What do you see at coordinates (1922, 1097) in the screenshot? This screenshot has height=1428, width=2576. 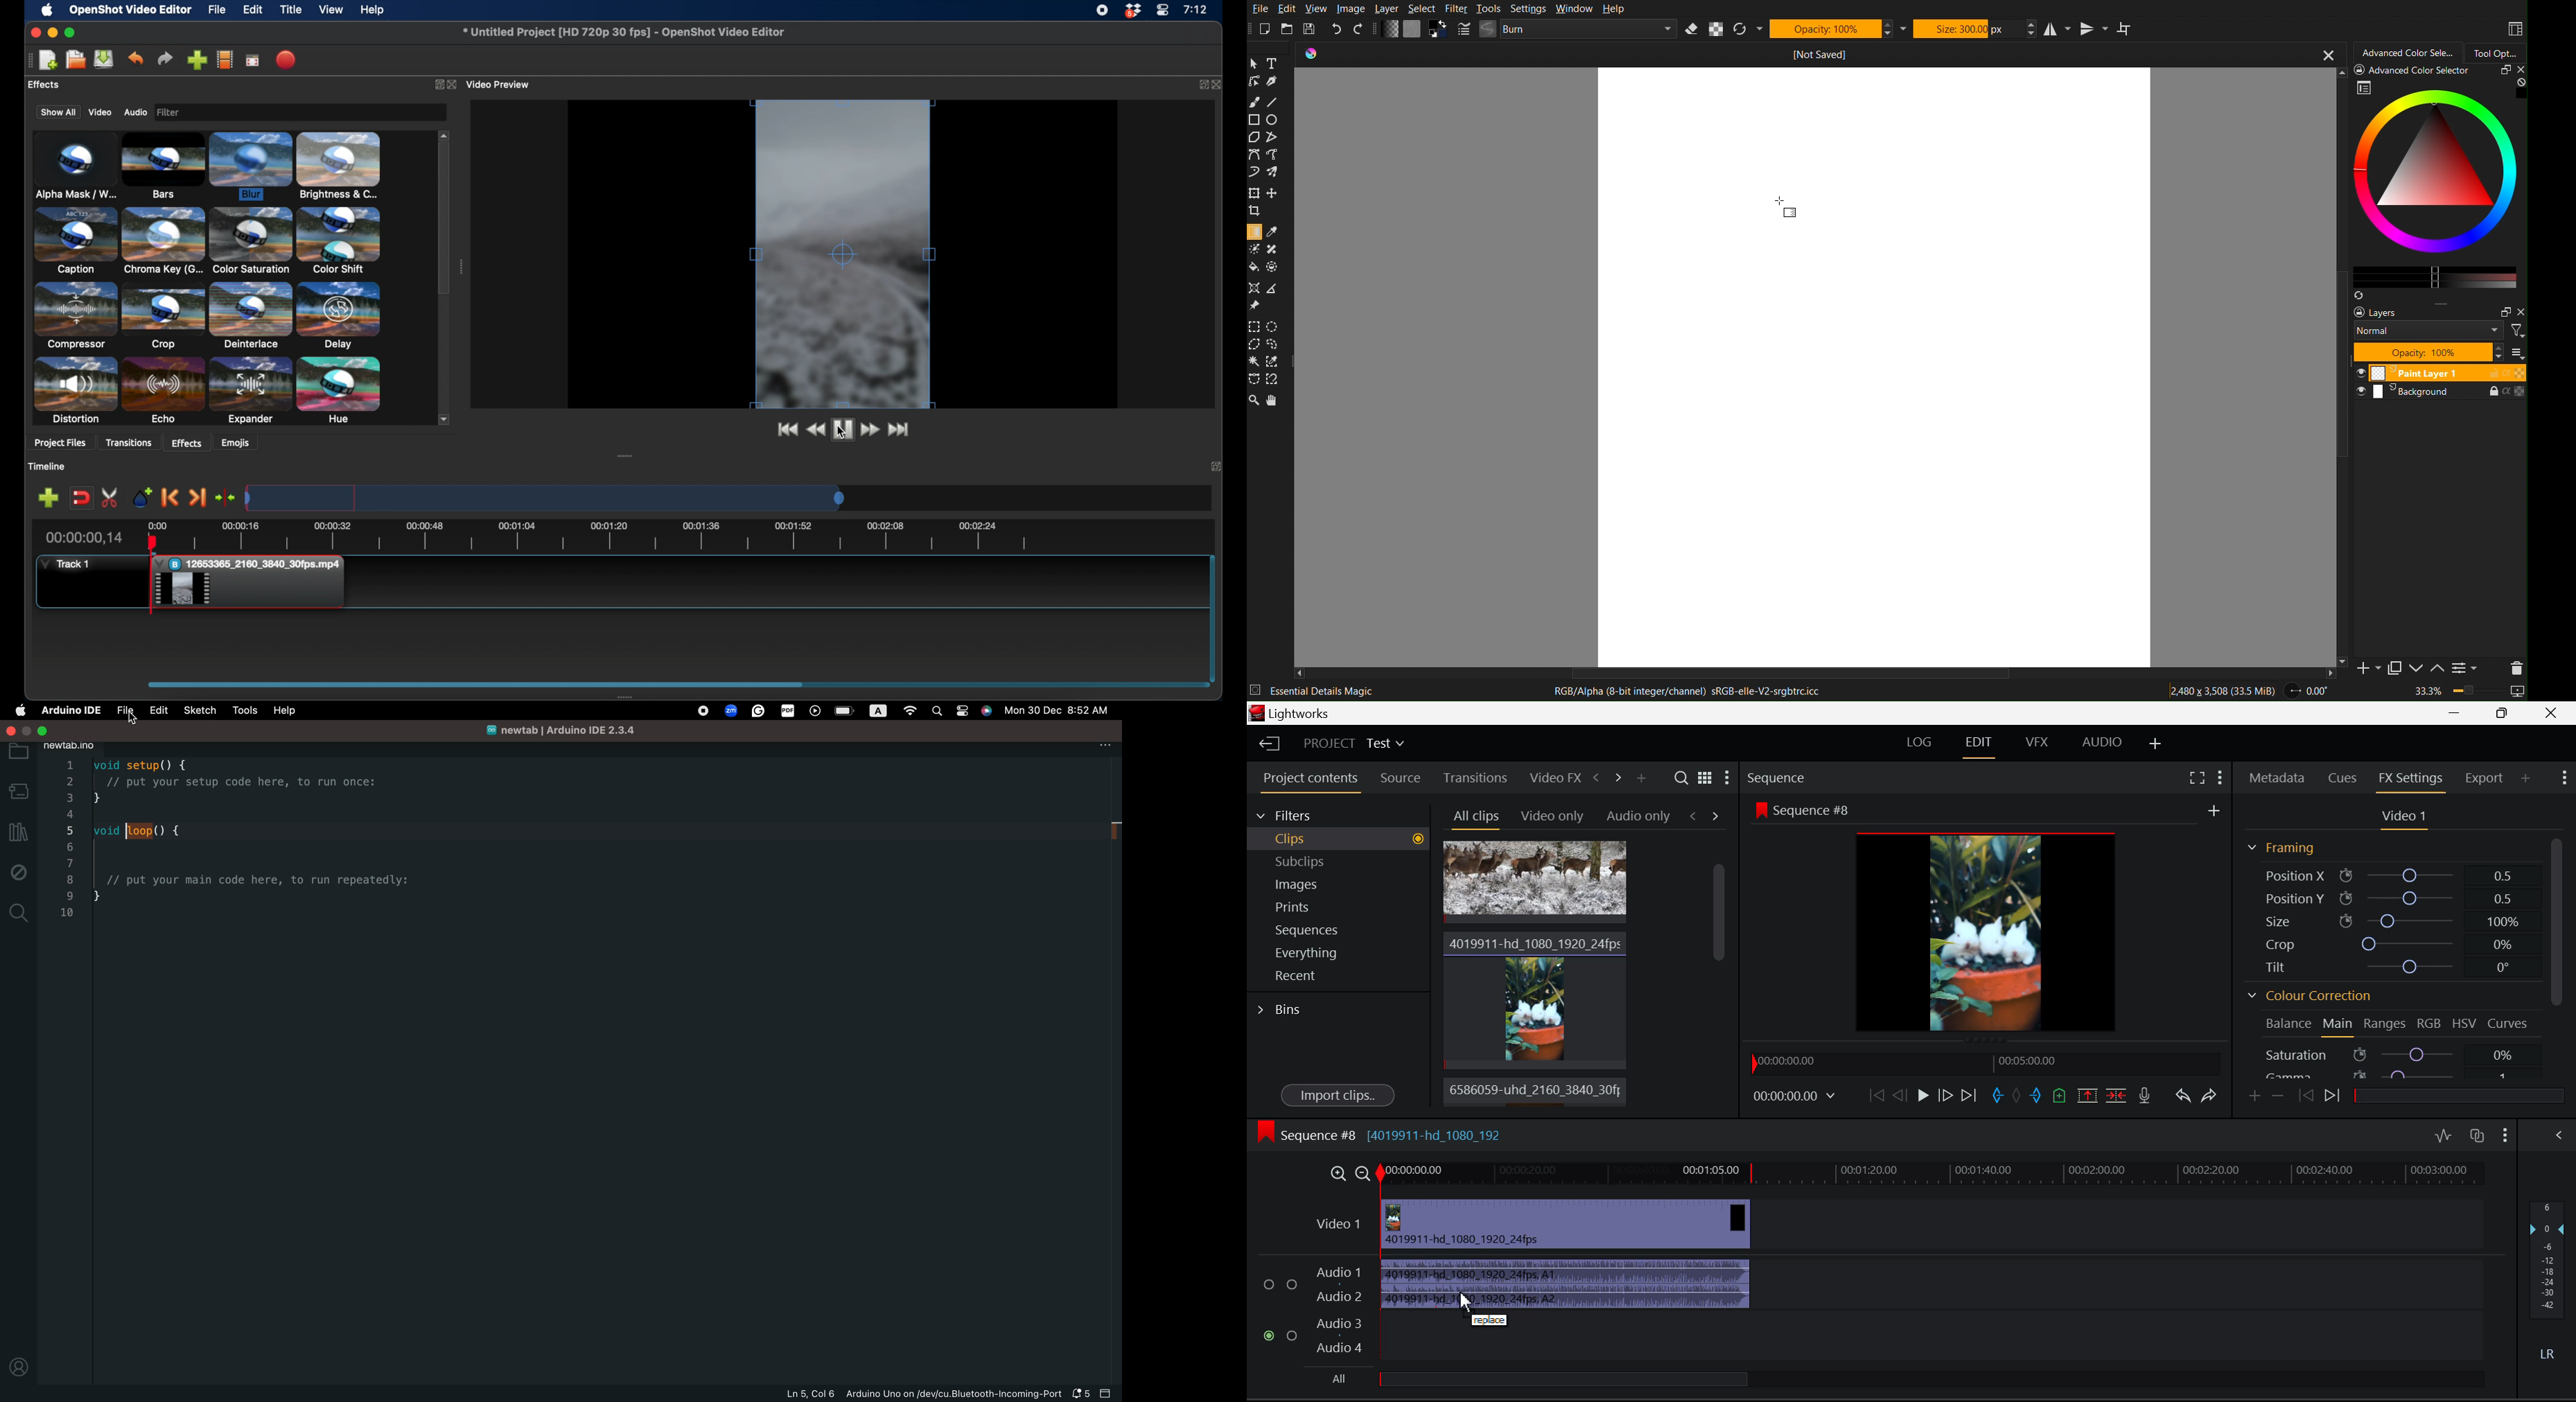 I see `Play` at bounding box center [1922, 1097].